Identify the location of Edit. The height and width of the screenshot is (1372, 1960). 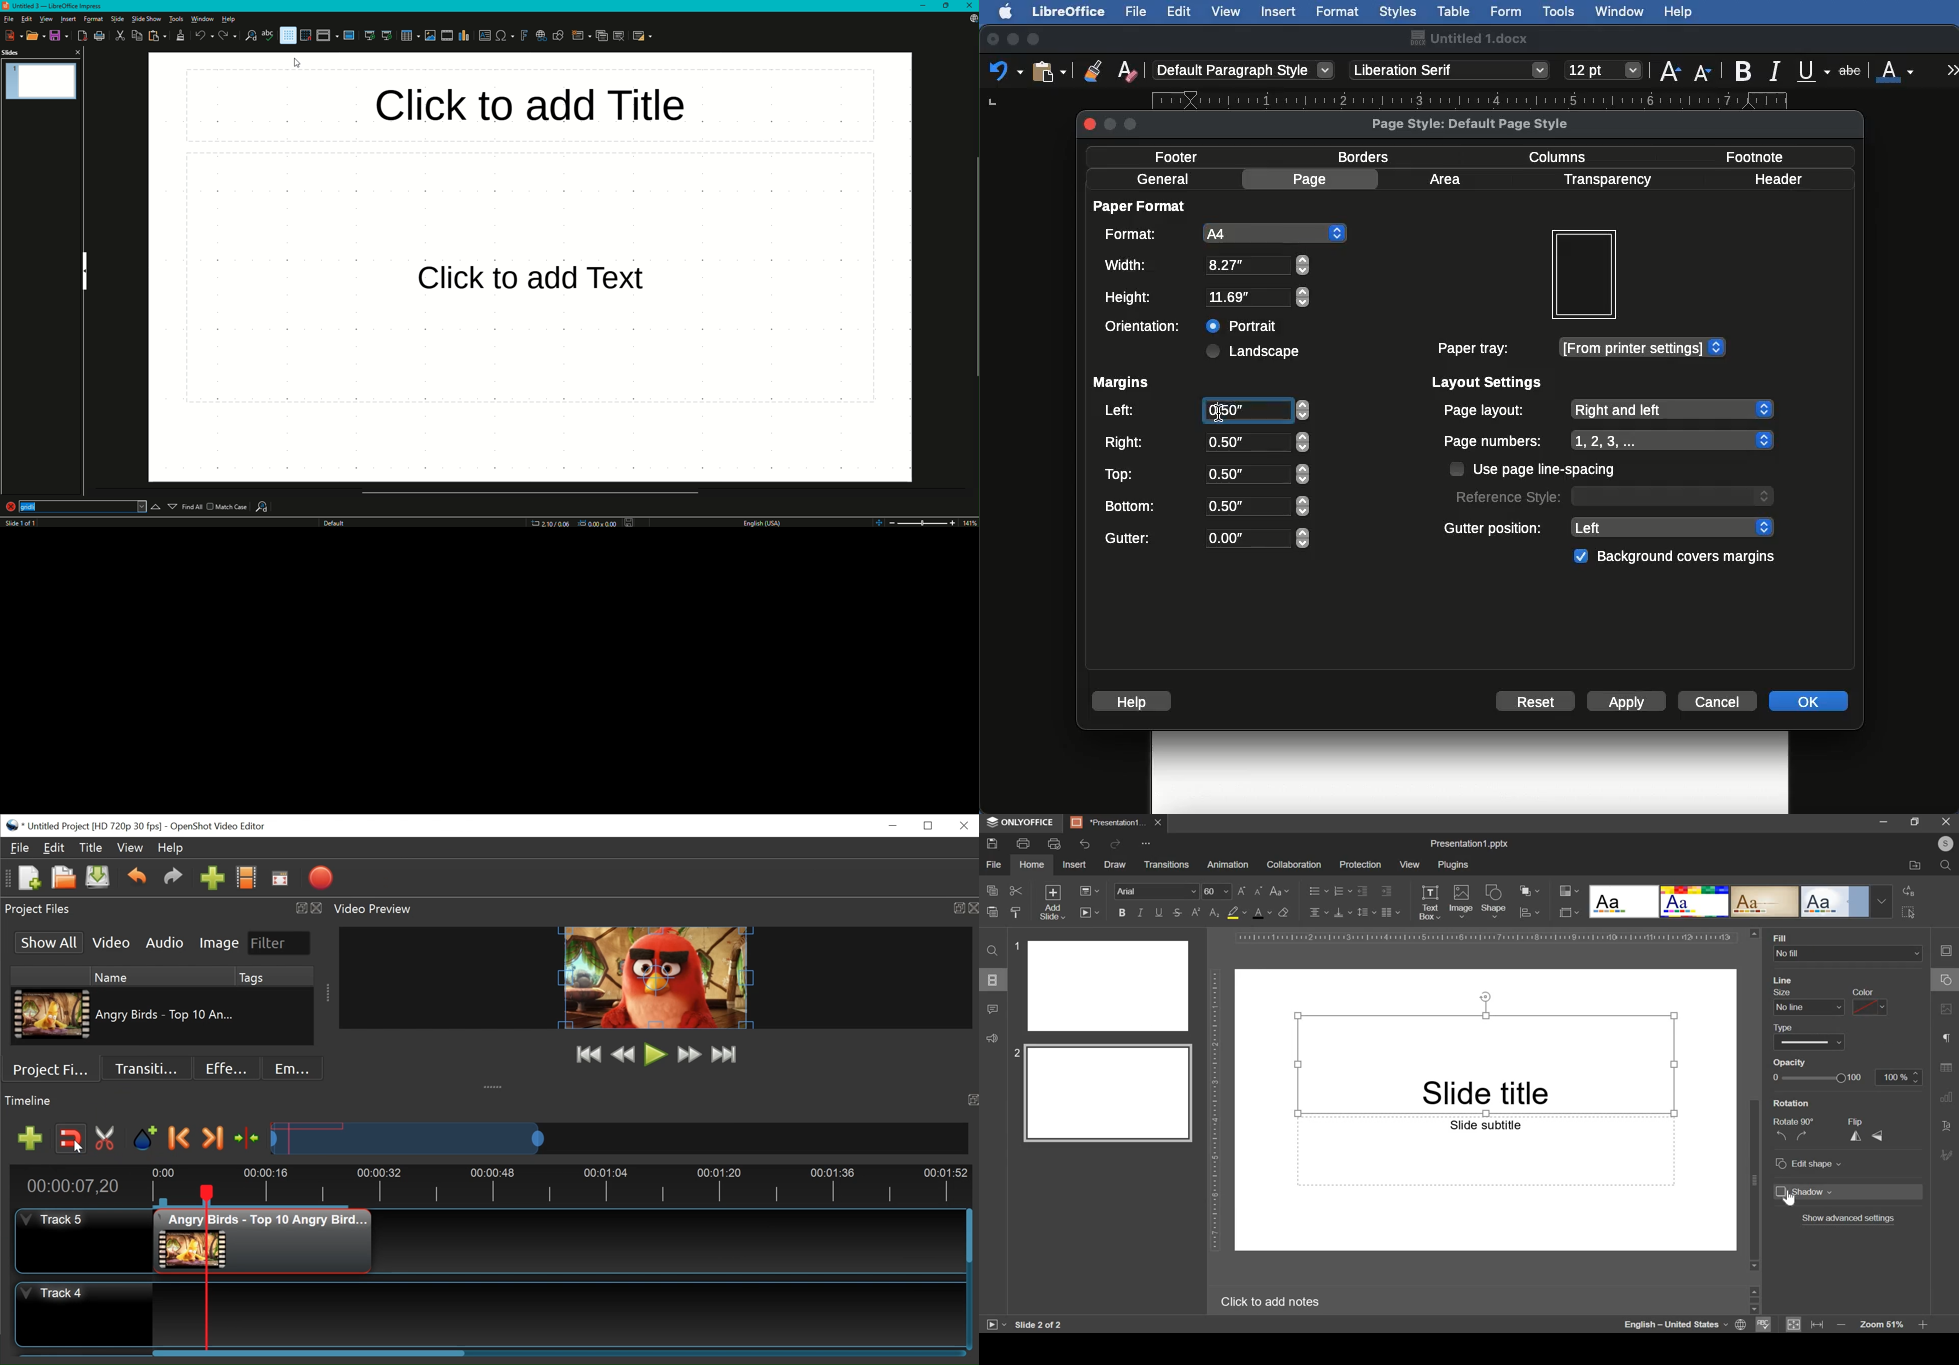
(54, 848).